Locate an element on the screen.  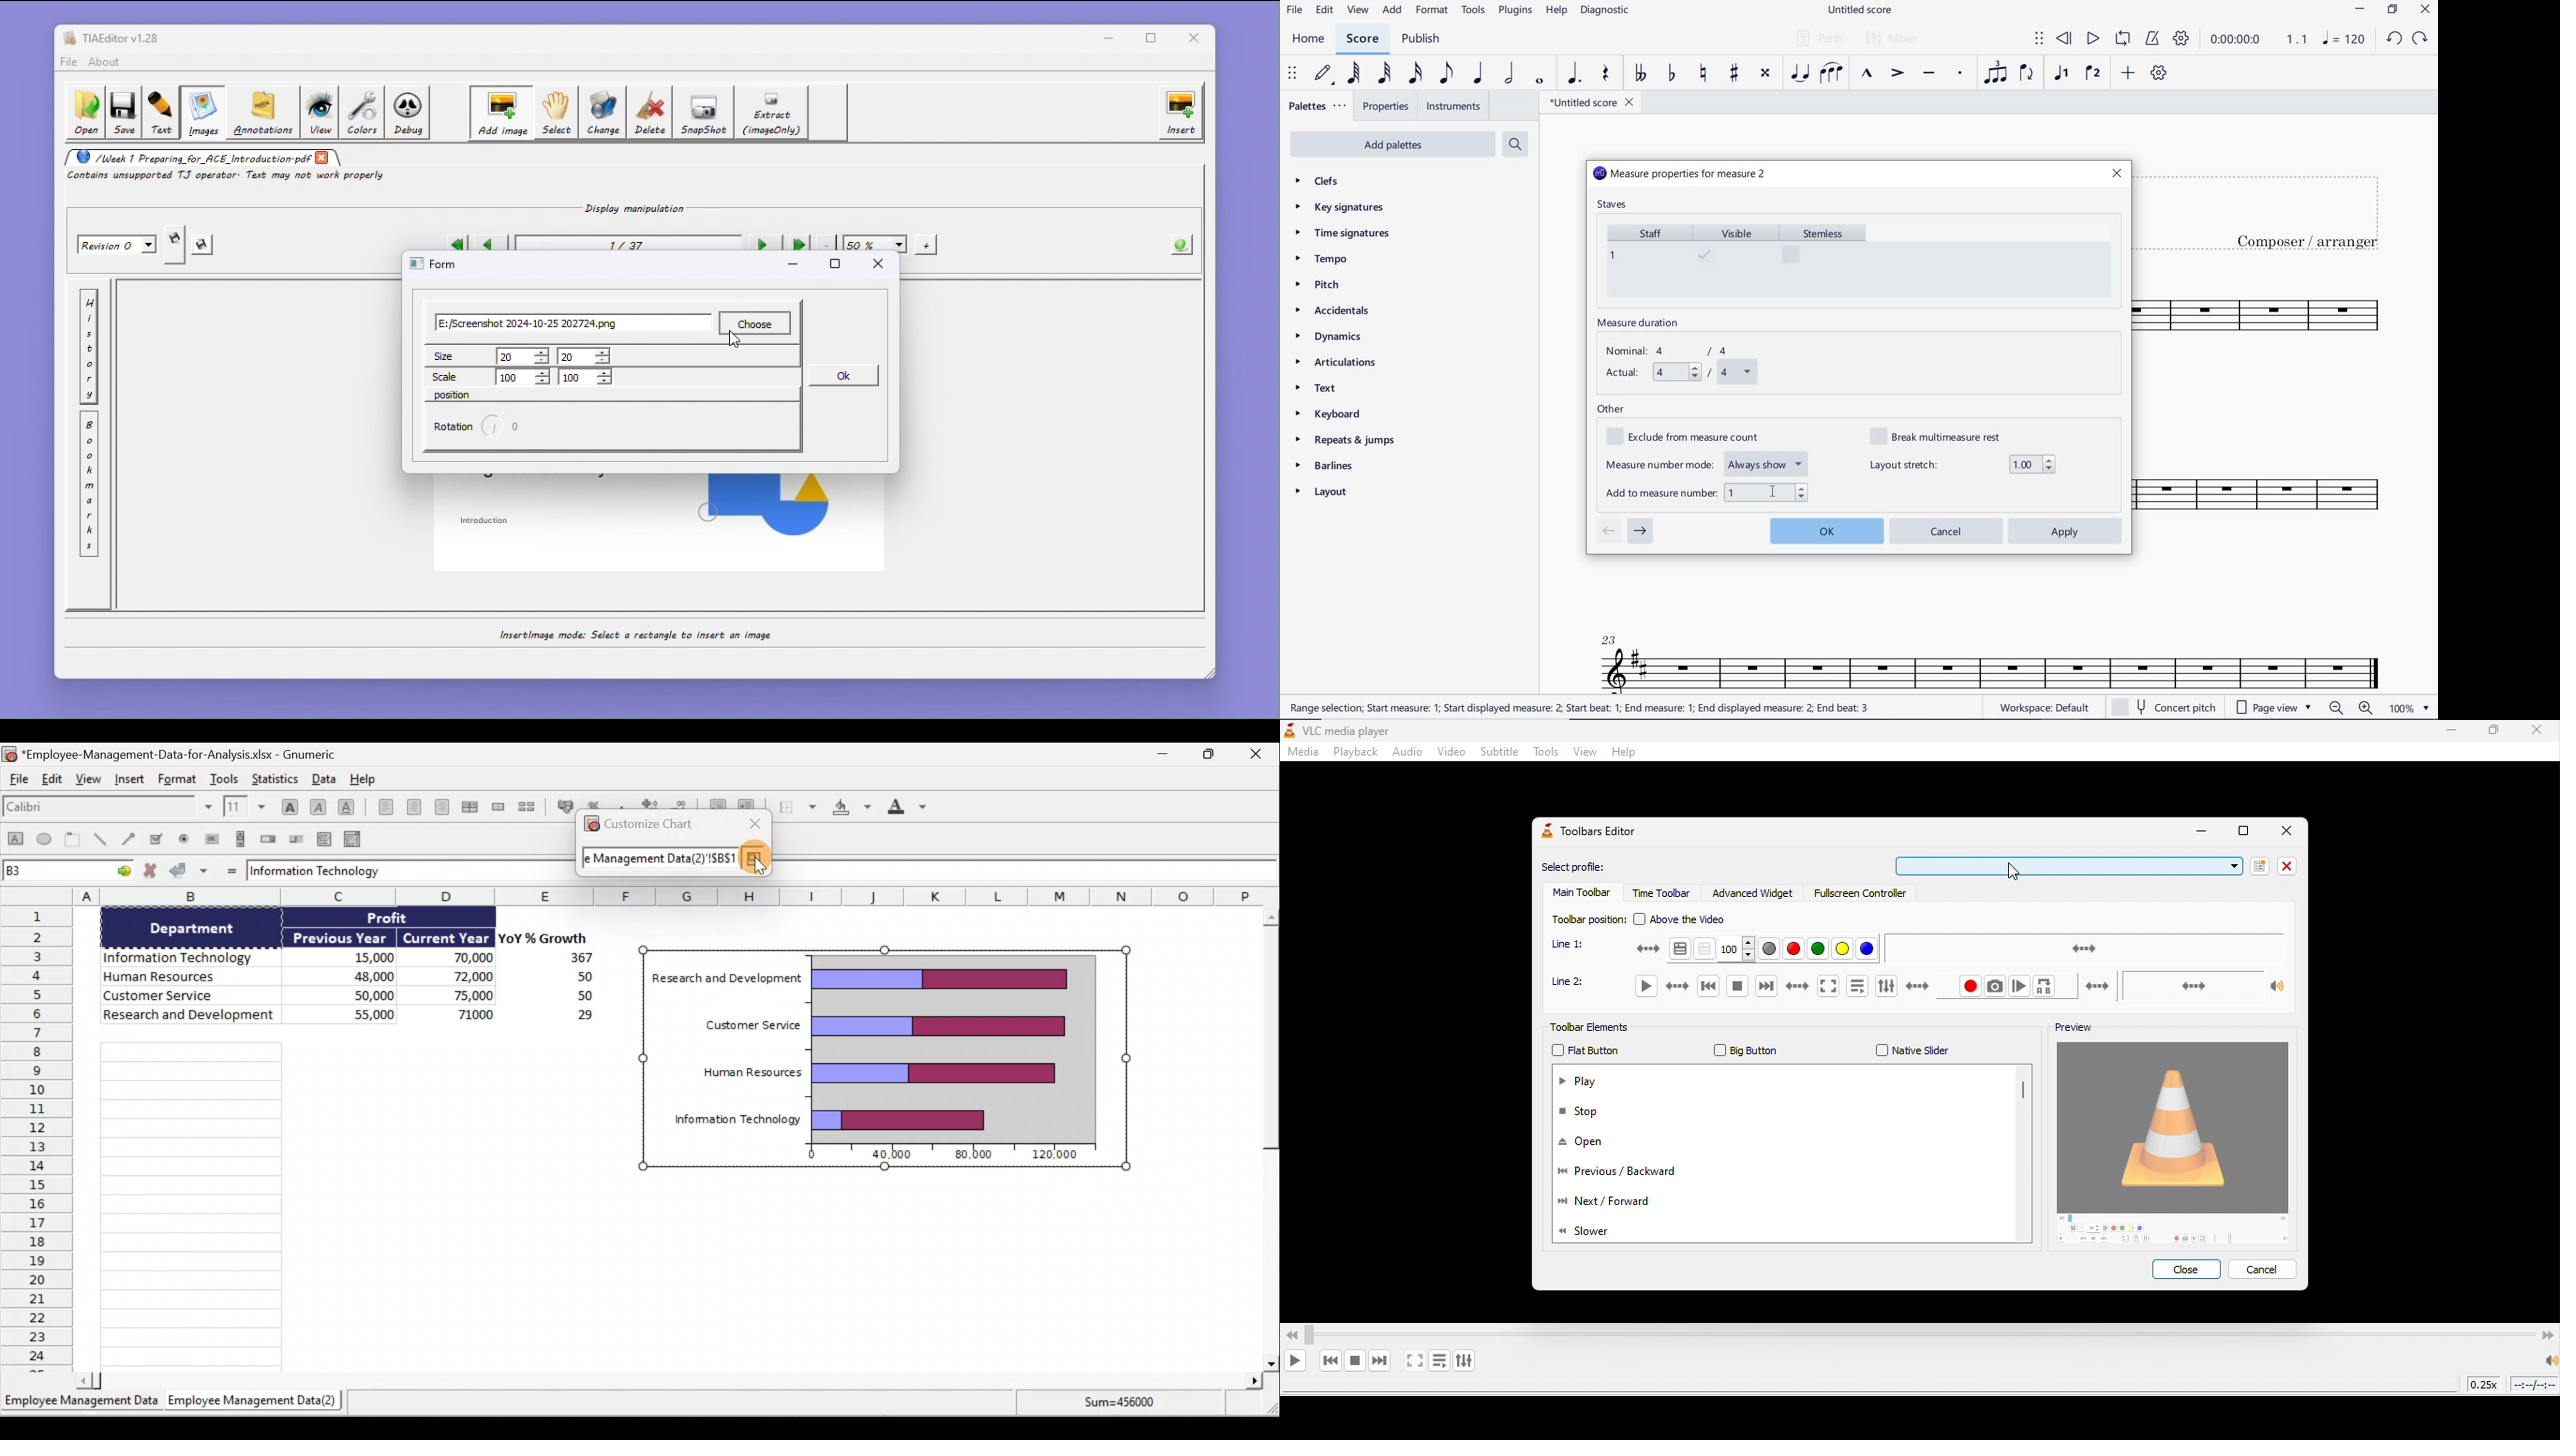
CUSTOMIZE TOOLBAR is located at coordinates (2159, 73).